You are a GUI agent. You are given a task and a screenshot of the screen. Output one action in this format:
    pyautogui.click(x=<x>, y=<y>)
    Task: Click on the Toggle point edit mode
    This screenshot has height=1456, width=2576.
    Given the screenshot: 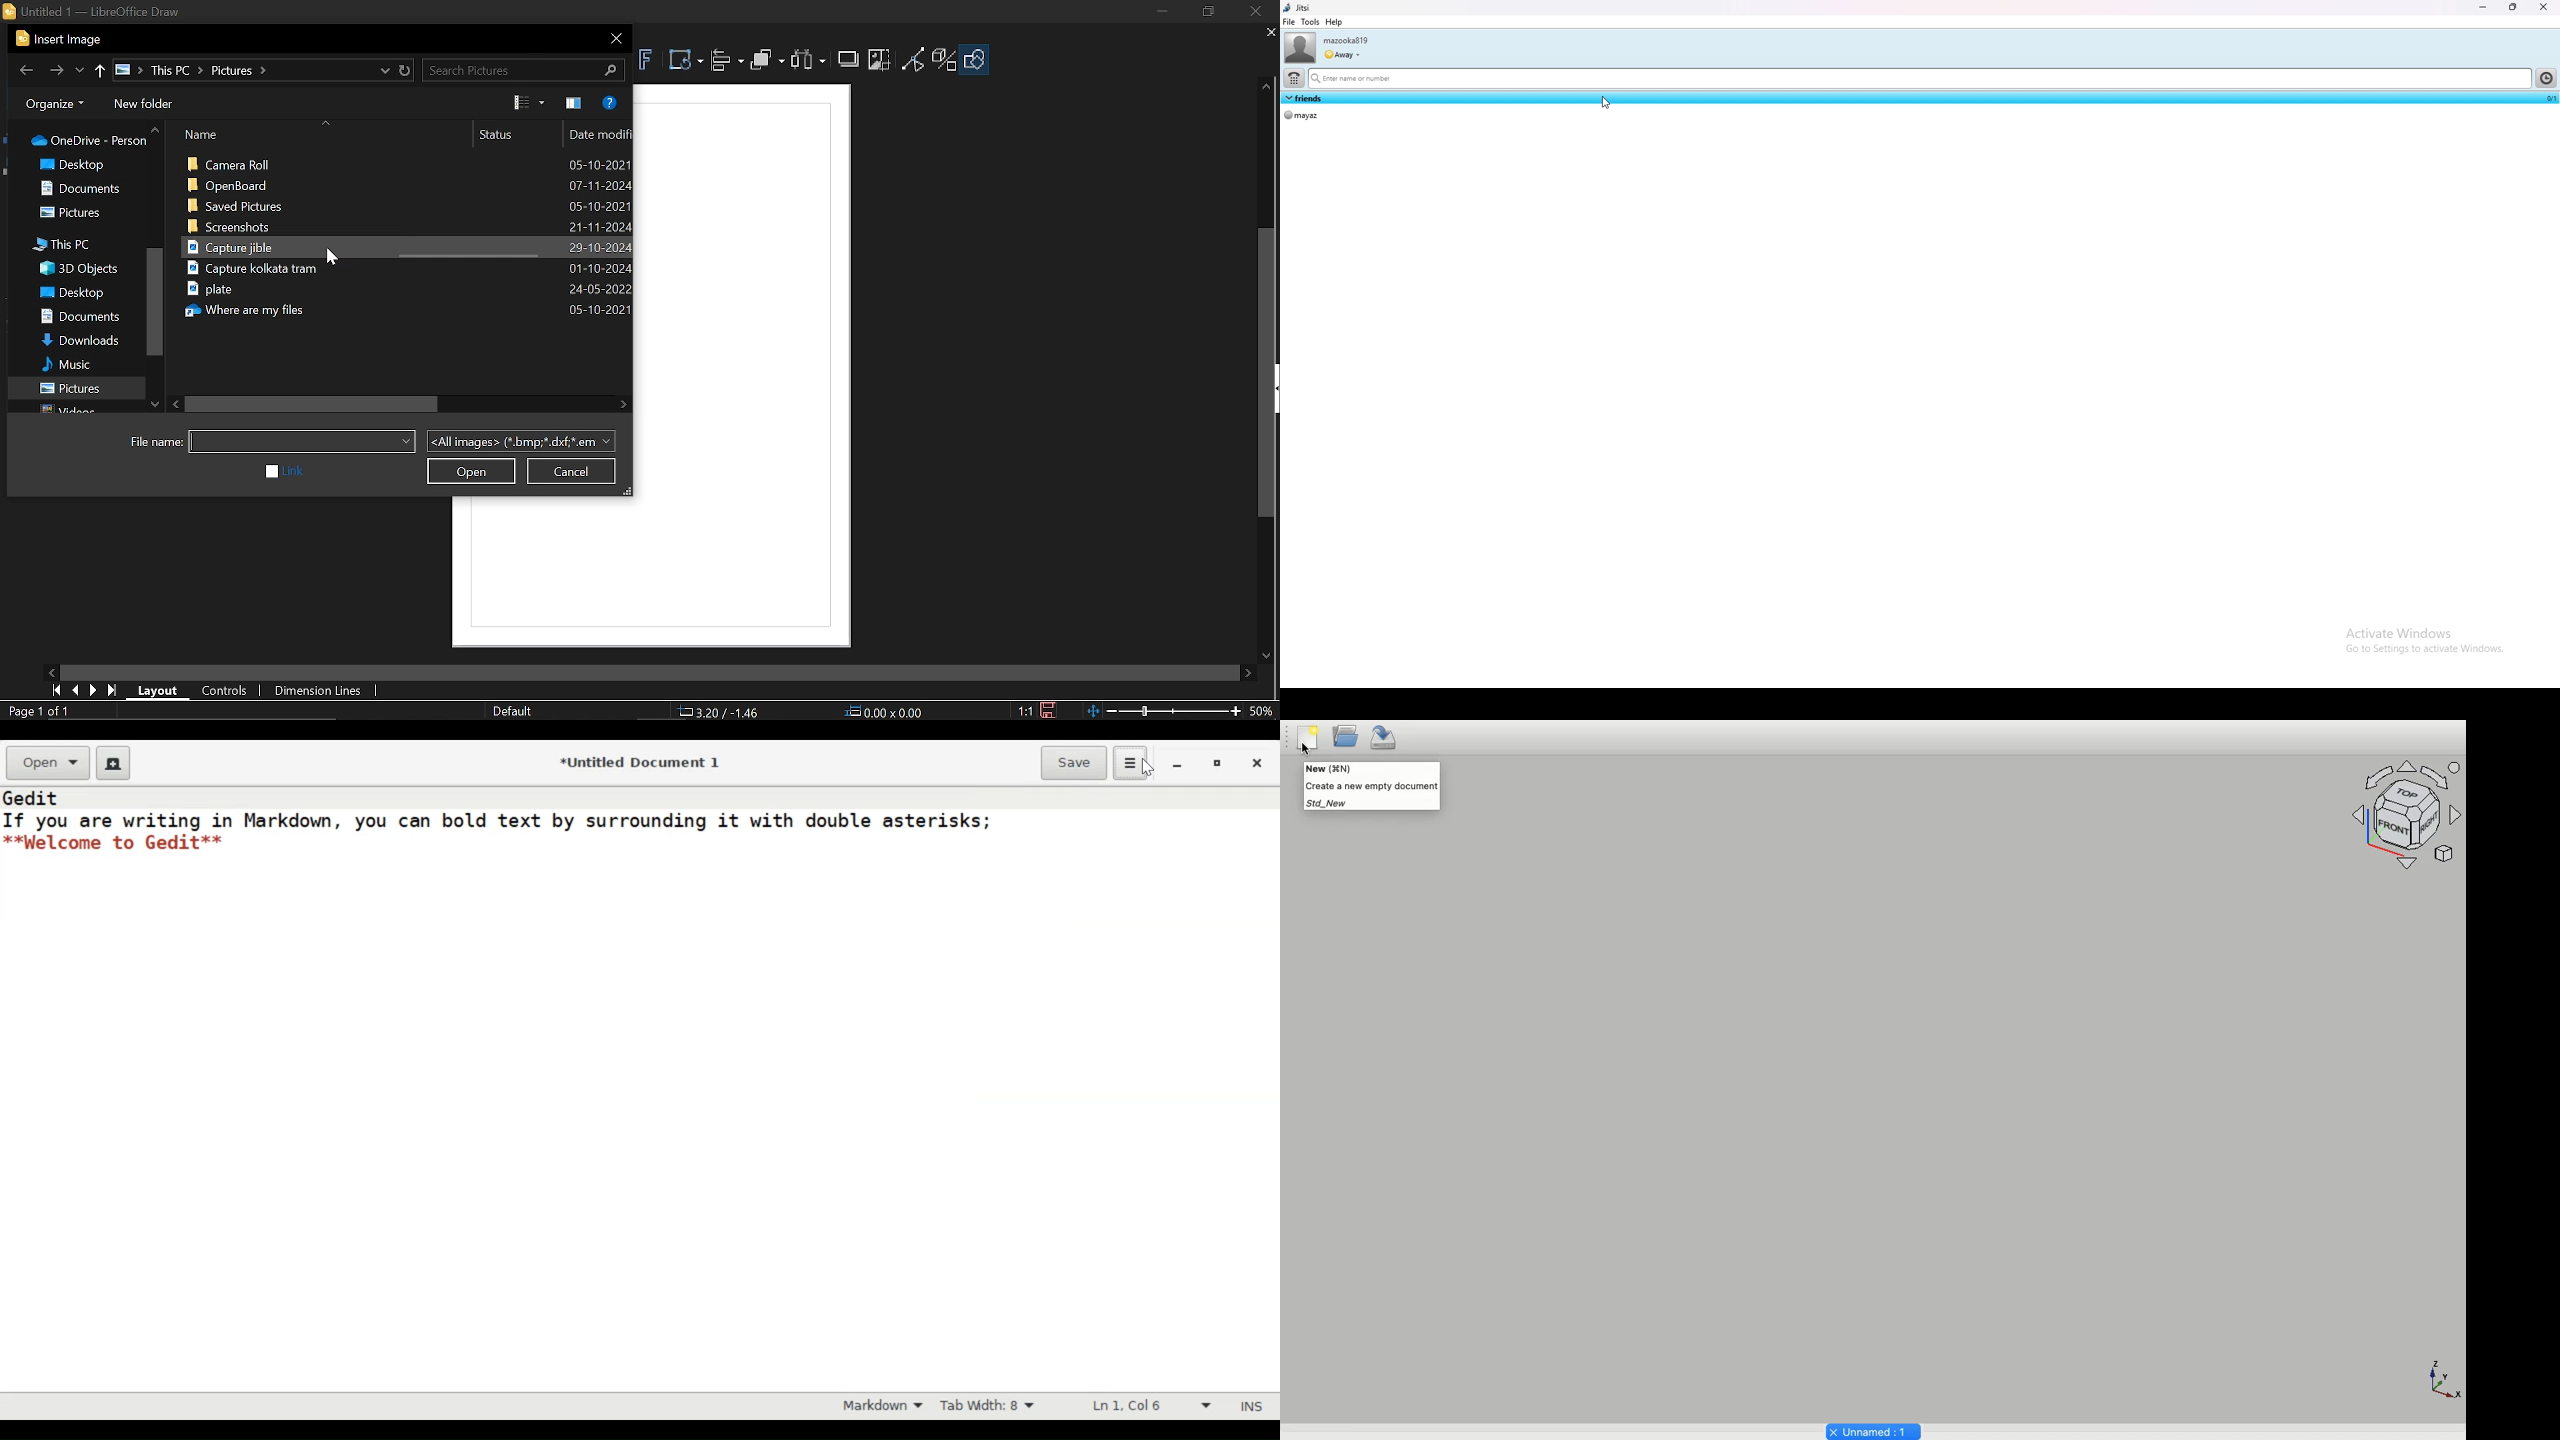 What is the action you would take?
    pyautogui.click(x=912, y=63)
    